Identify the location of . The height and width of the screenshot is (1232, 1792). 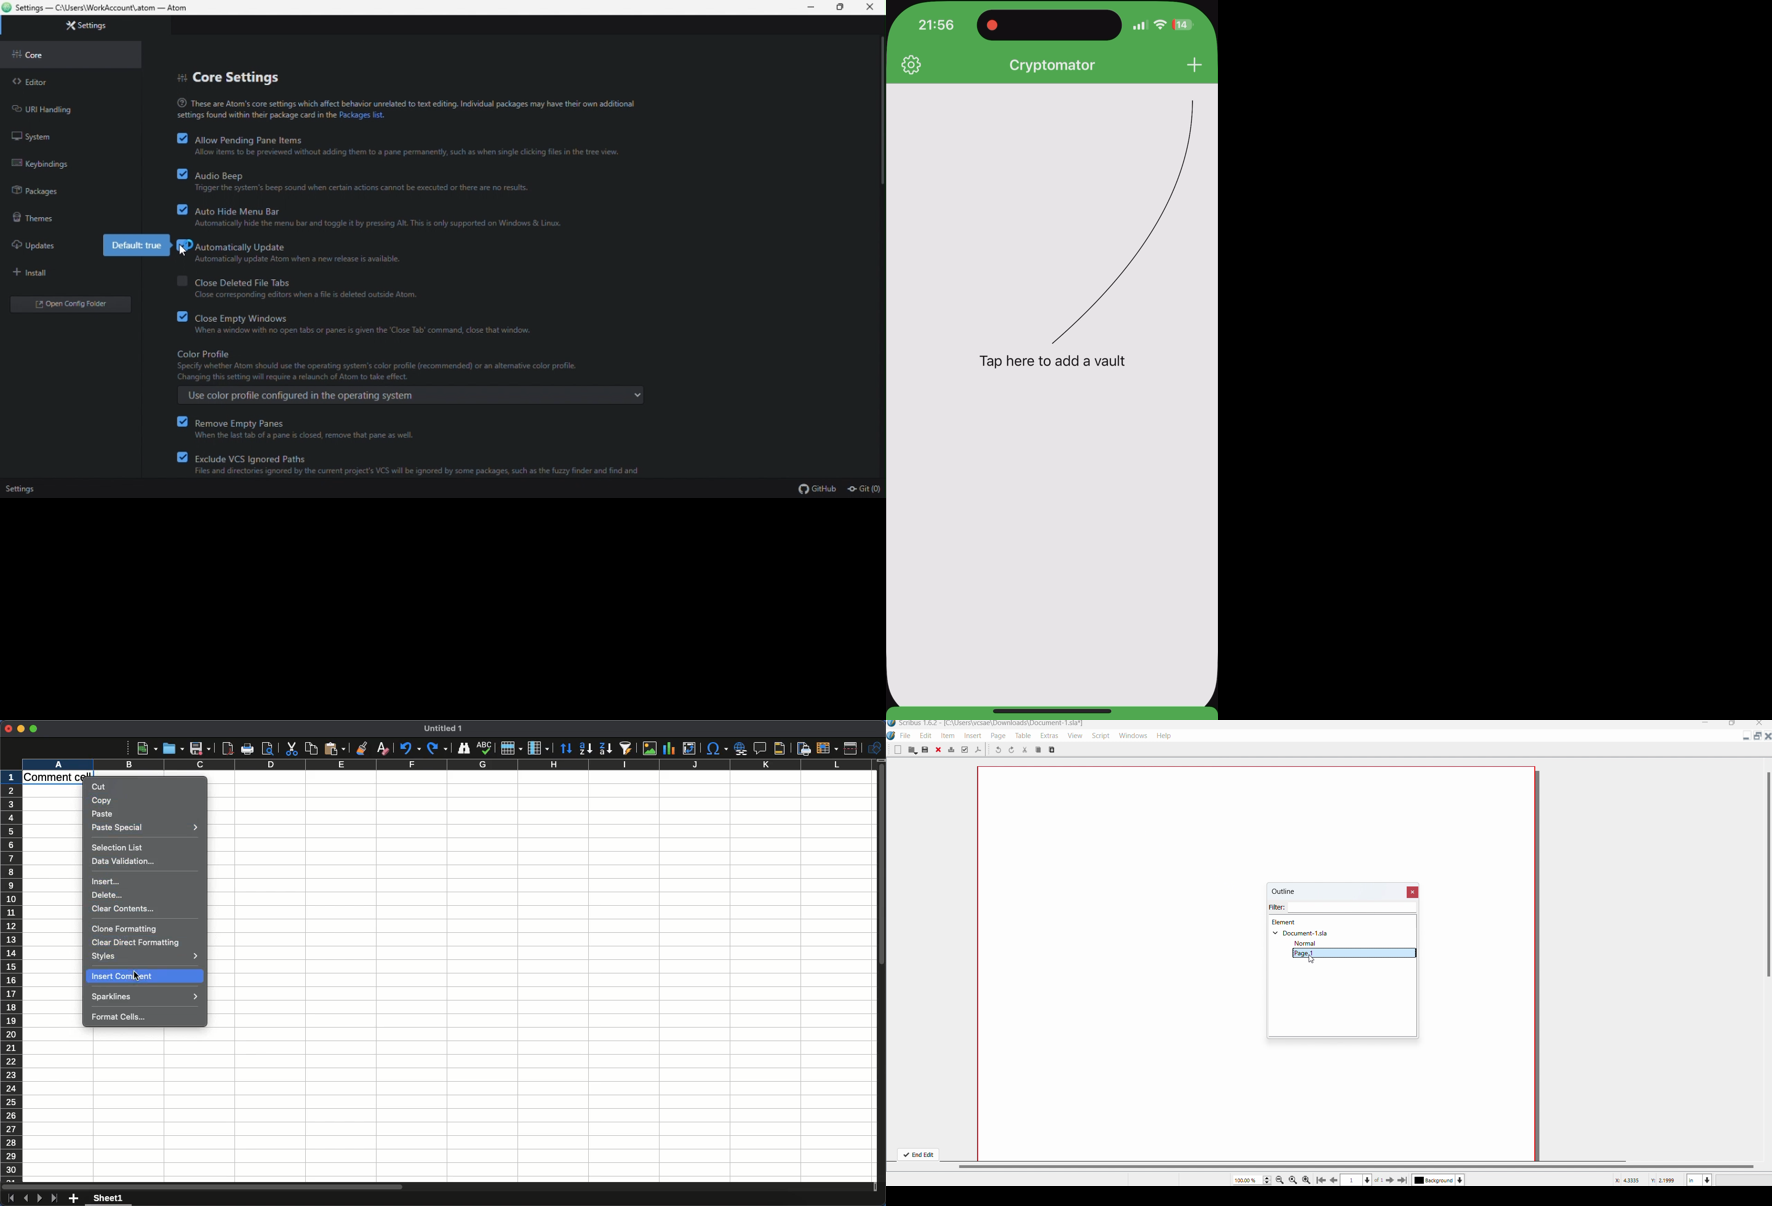
(1040, 750).